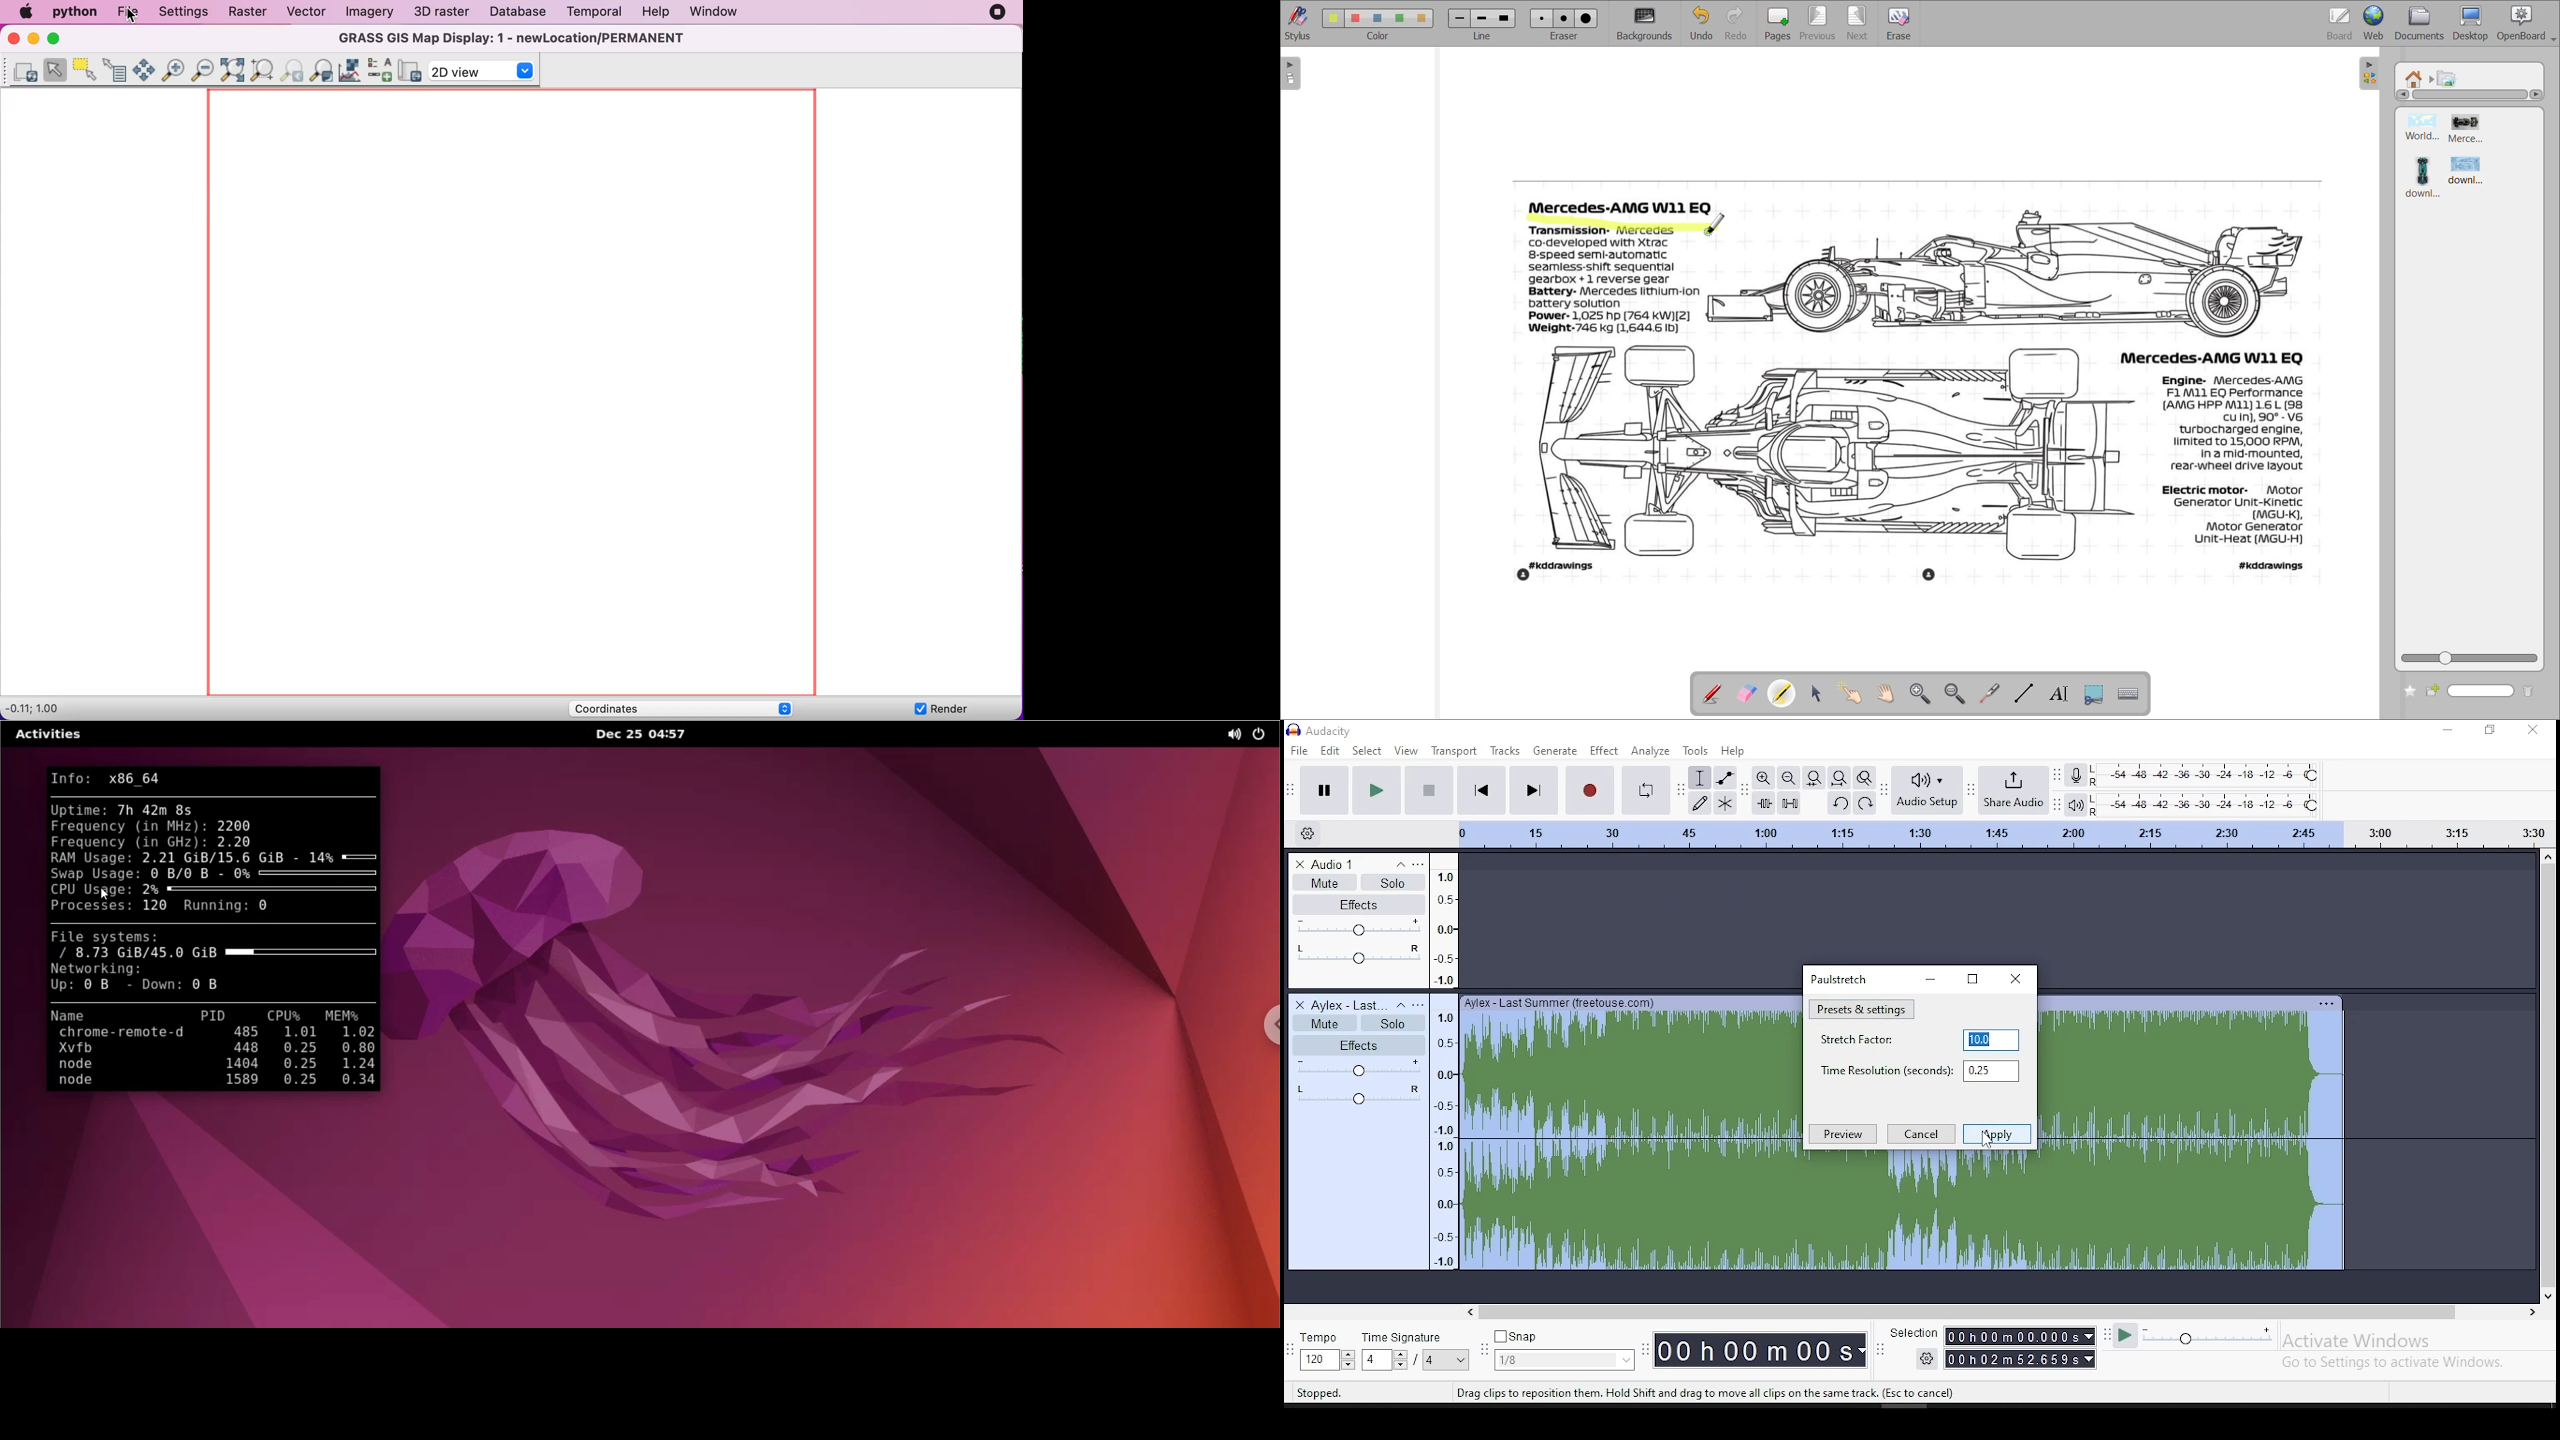 This screenshot has width=2576, height=1456. What do you see at coordinates (1814, 778) in the screenshot?
I see `fit selection to width` at bounding box center [1814, 778].